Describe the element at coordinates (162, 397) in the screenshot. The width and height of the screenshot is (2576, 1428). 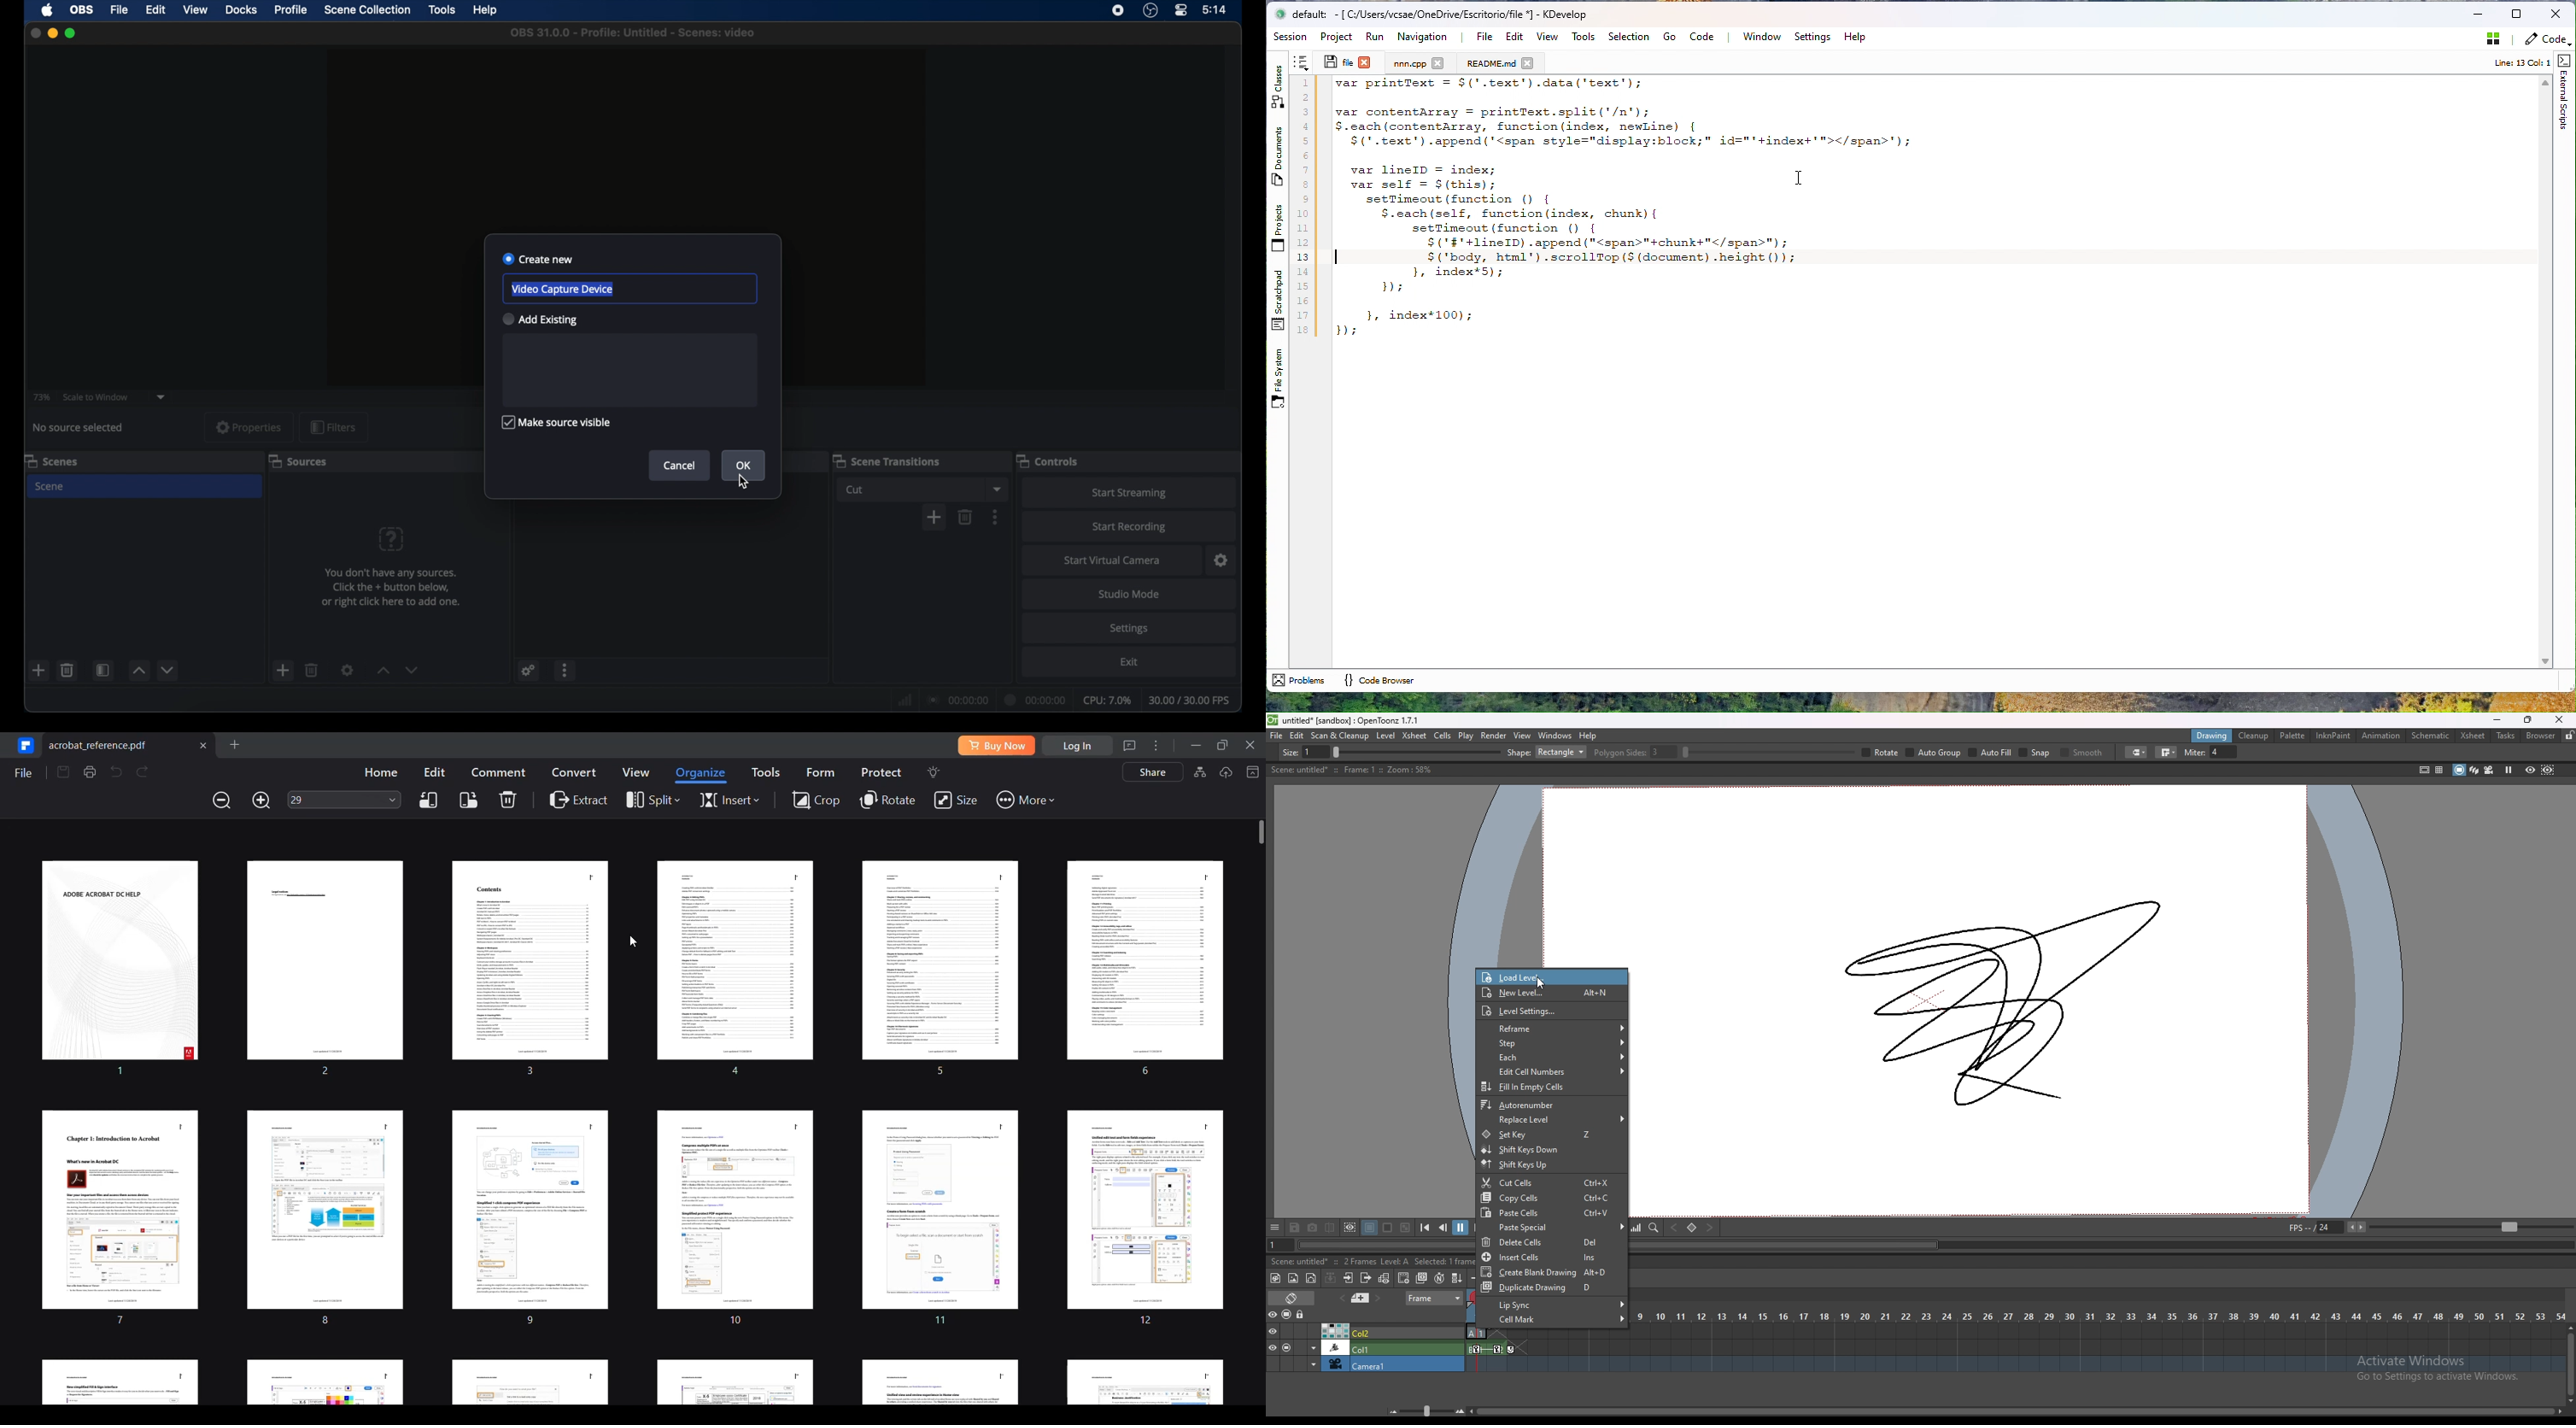
I see `dropdown` at that location.